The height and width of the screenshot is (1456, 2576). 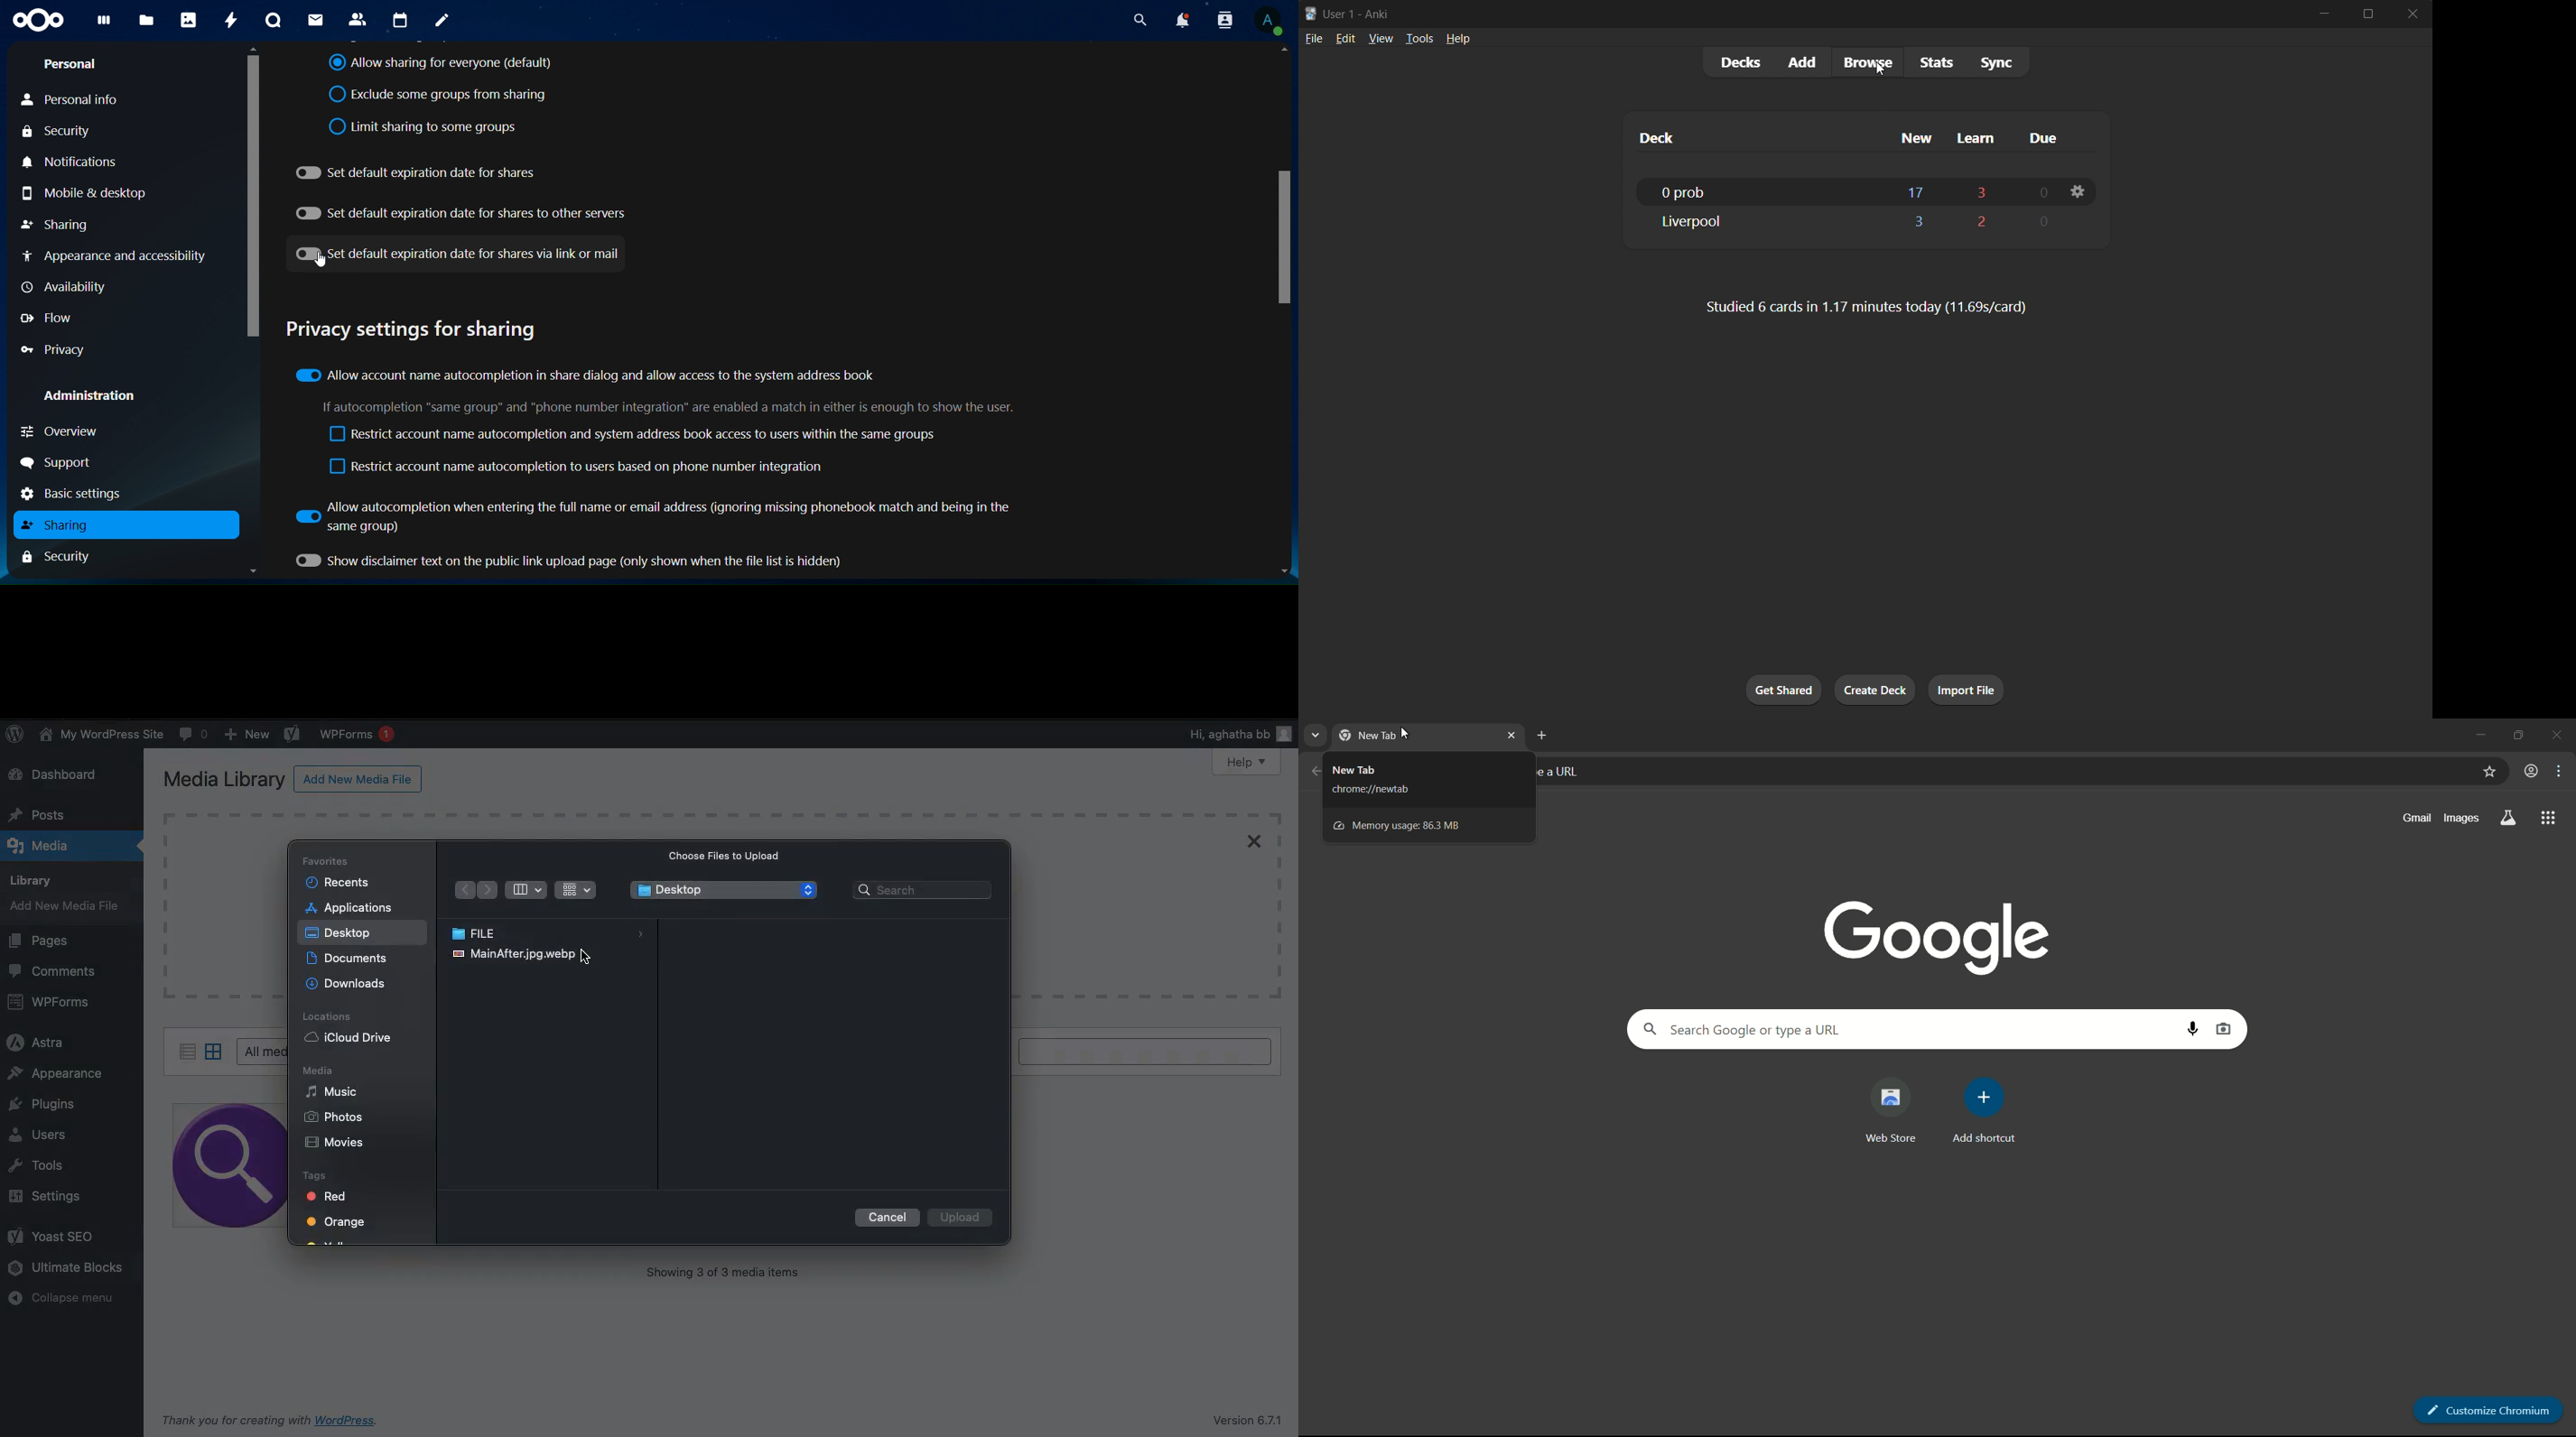 I want to click on 0 prob deck data, so click(x=1760, y=192).